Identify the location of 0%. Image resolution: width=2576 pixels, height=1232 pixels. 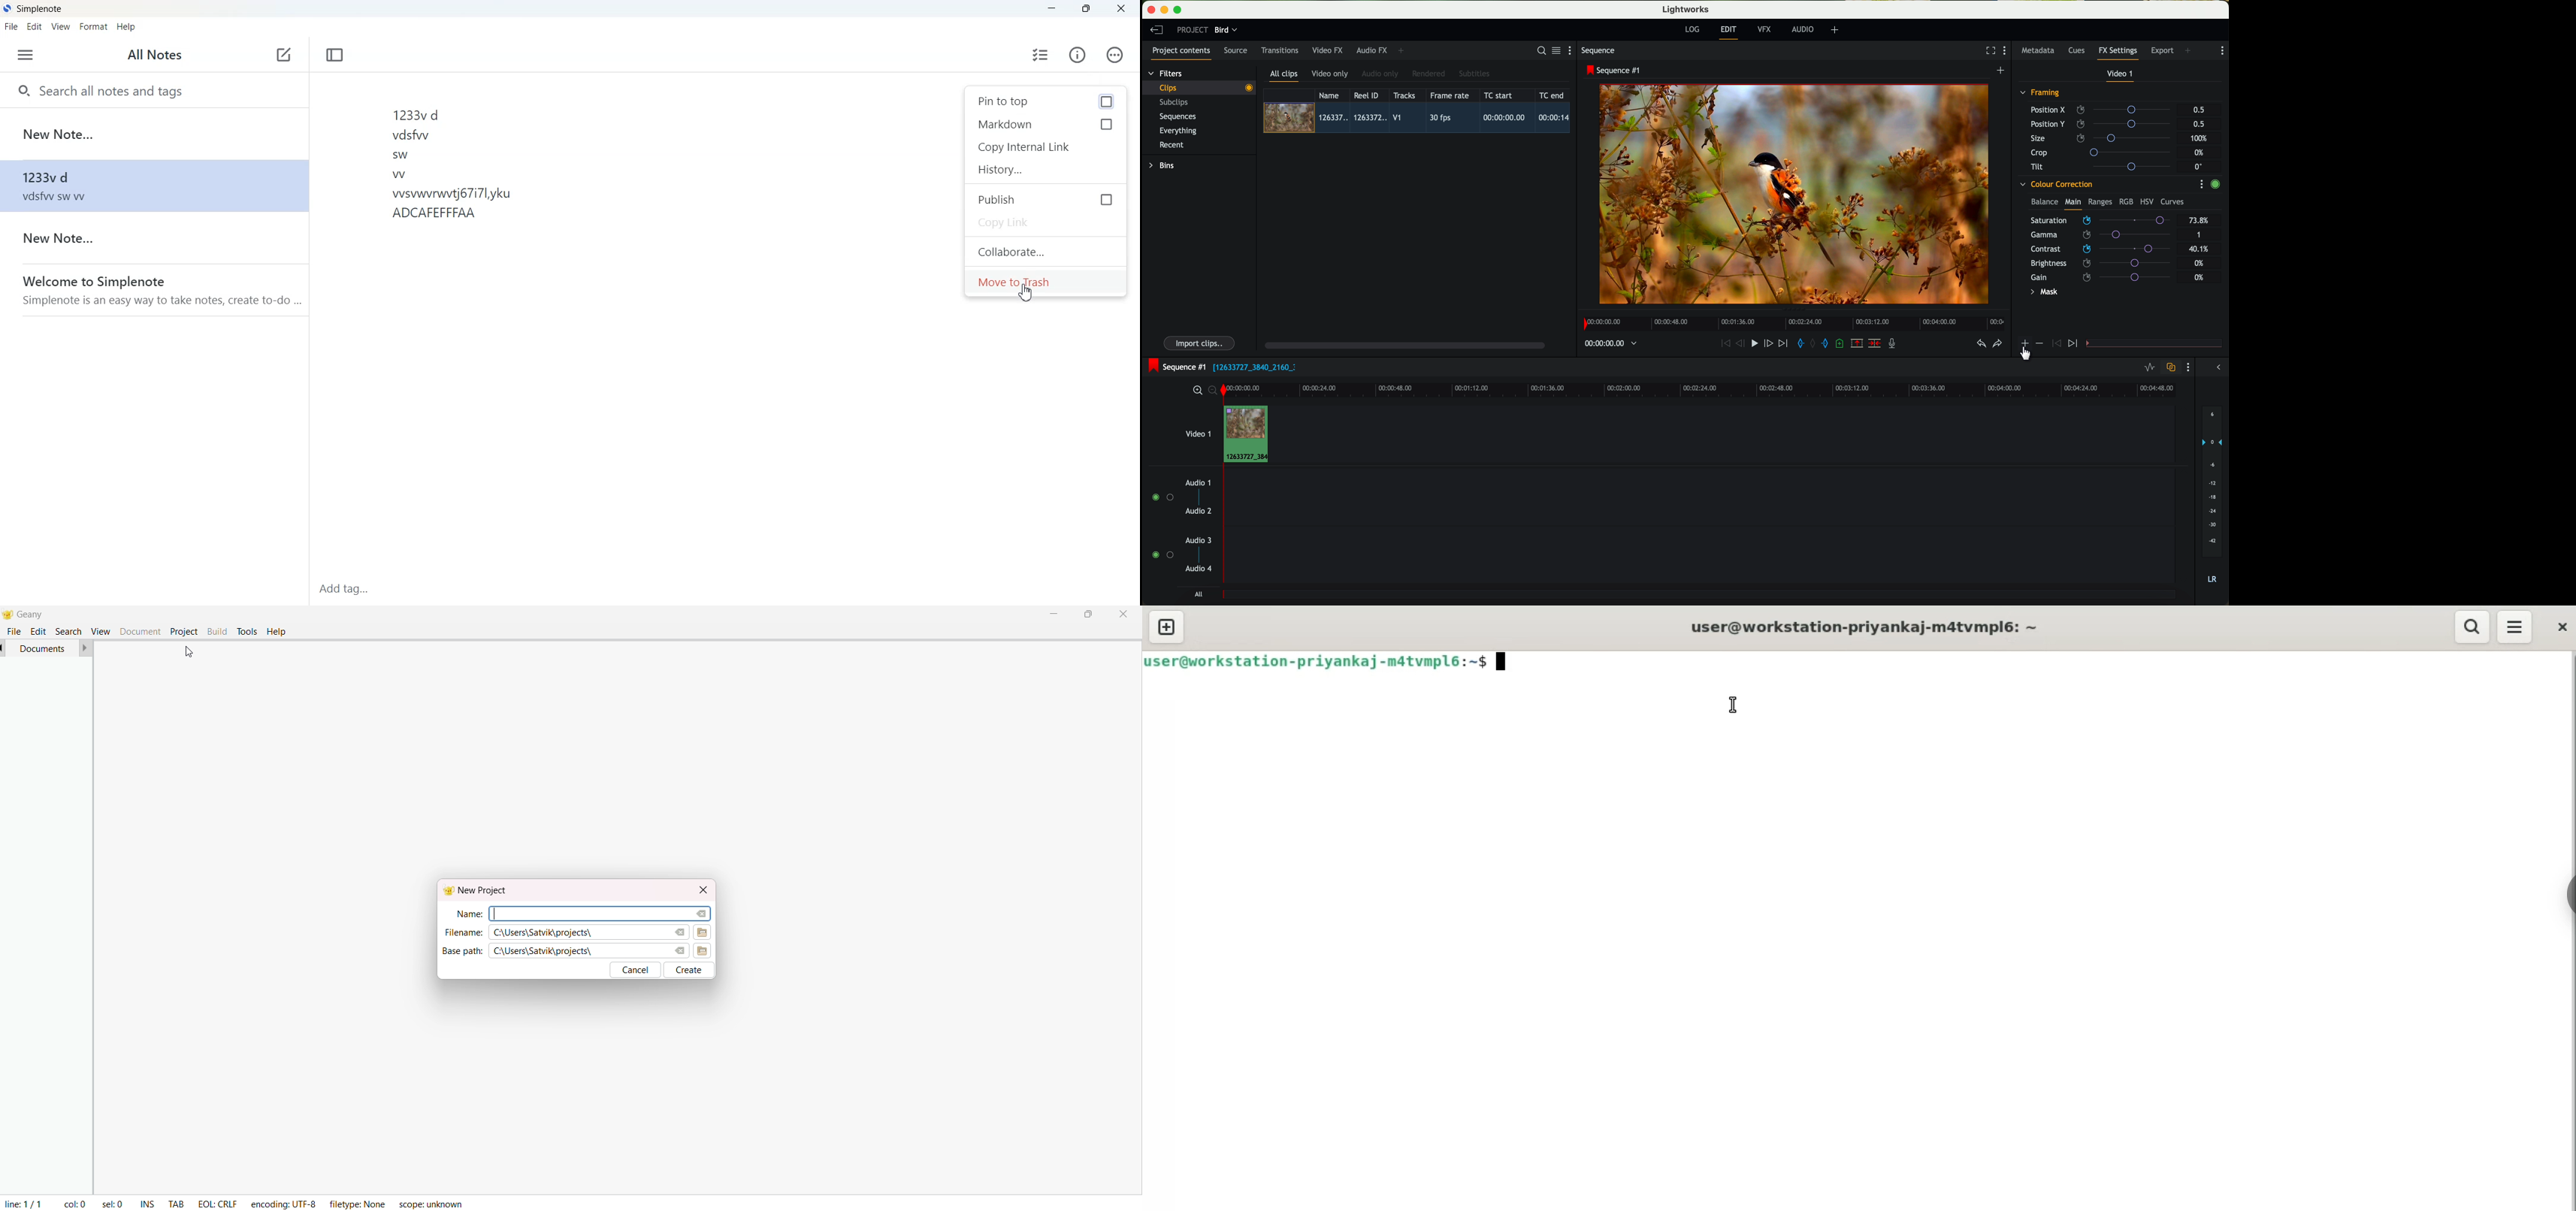
(2201, 153).